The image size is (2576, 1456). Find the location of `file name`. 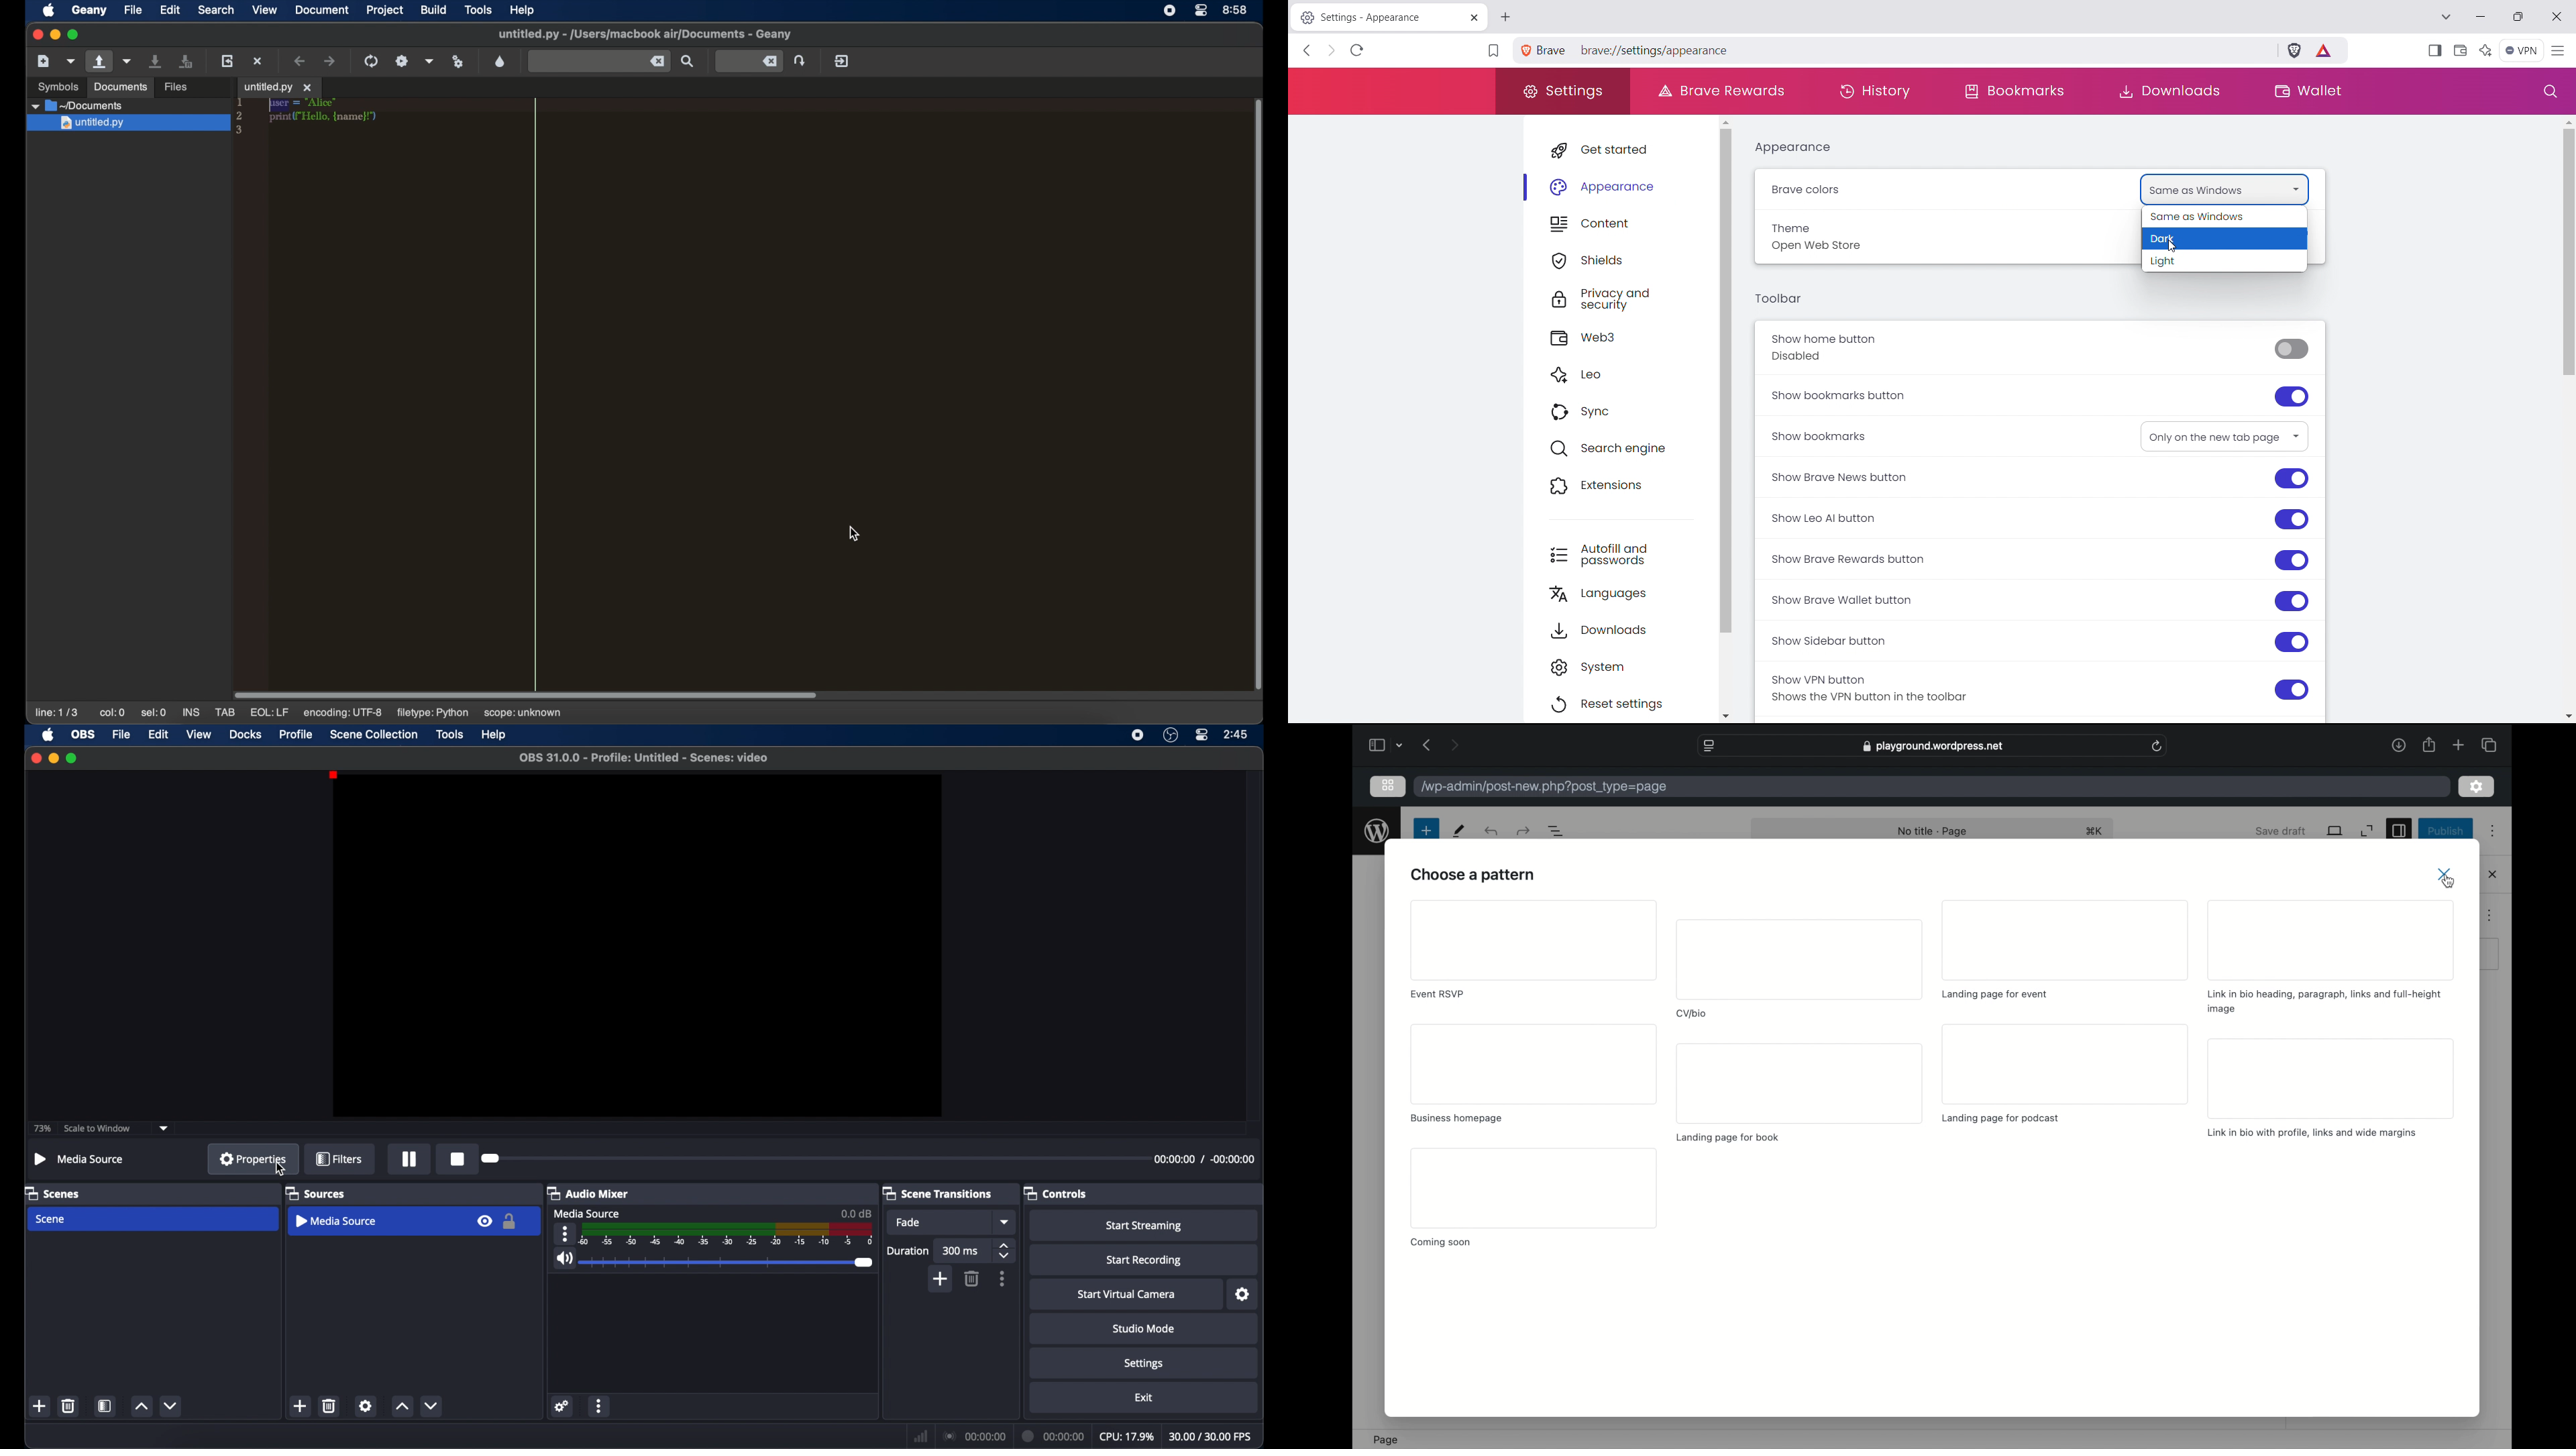

file name is located at coordinates (643, 757).